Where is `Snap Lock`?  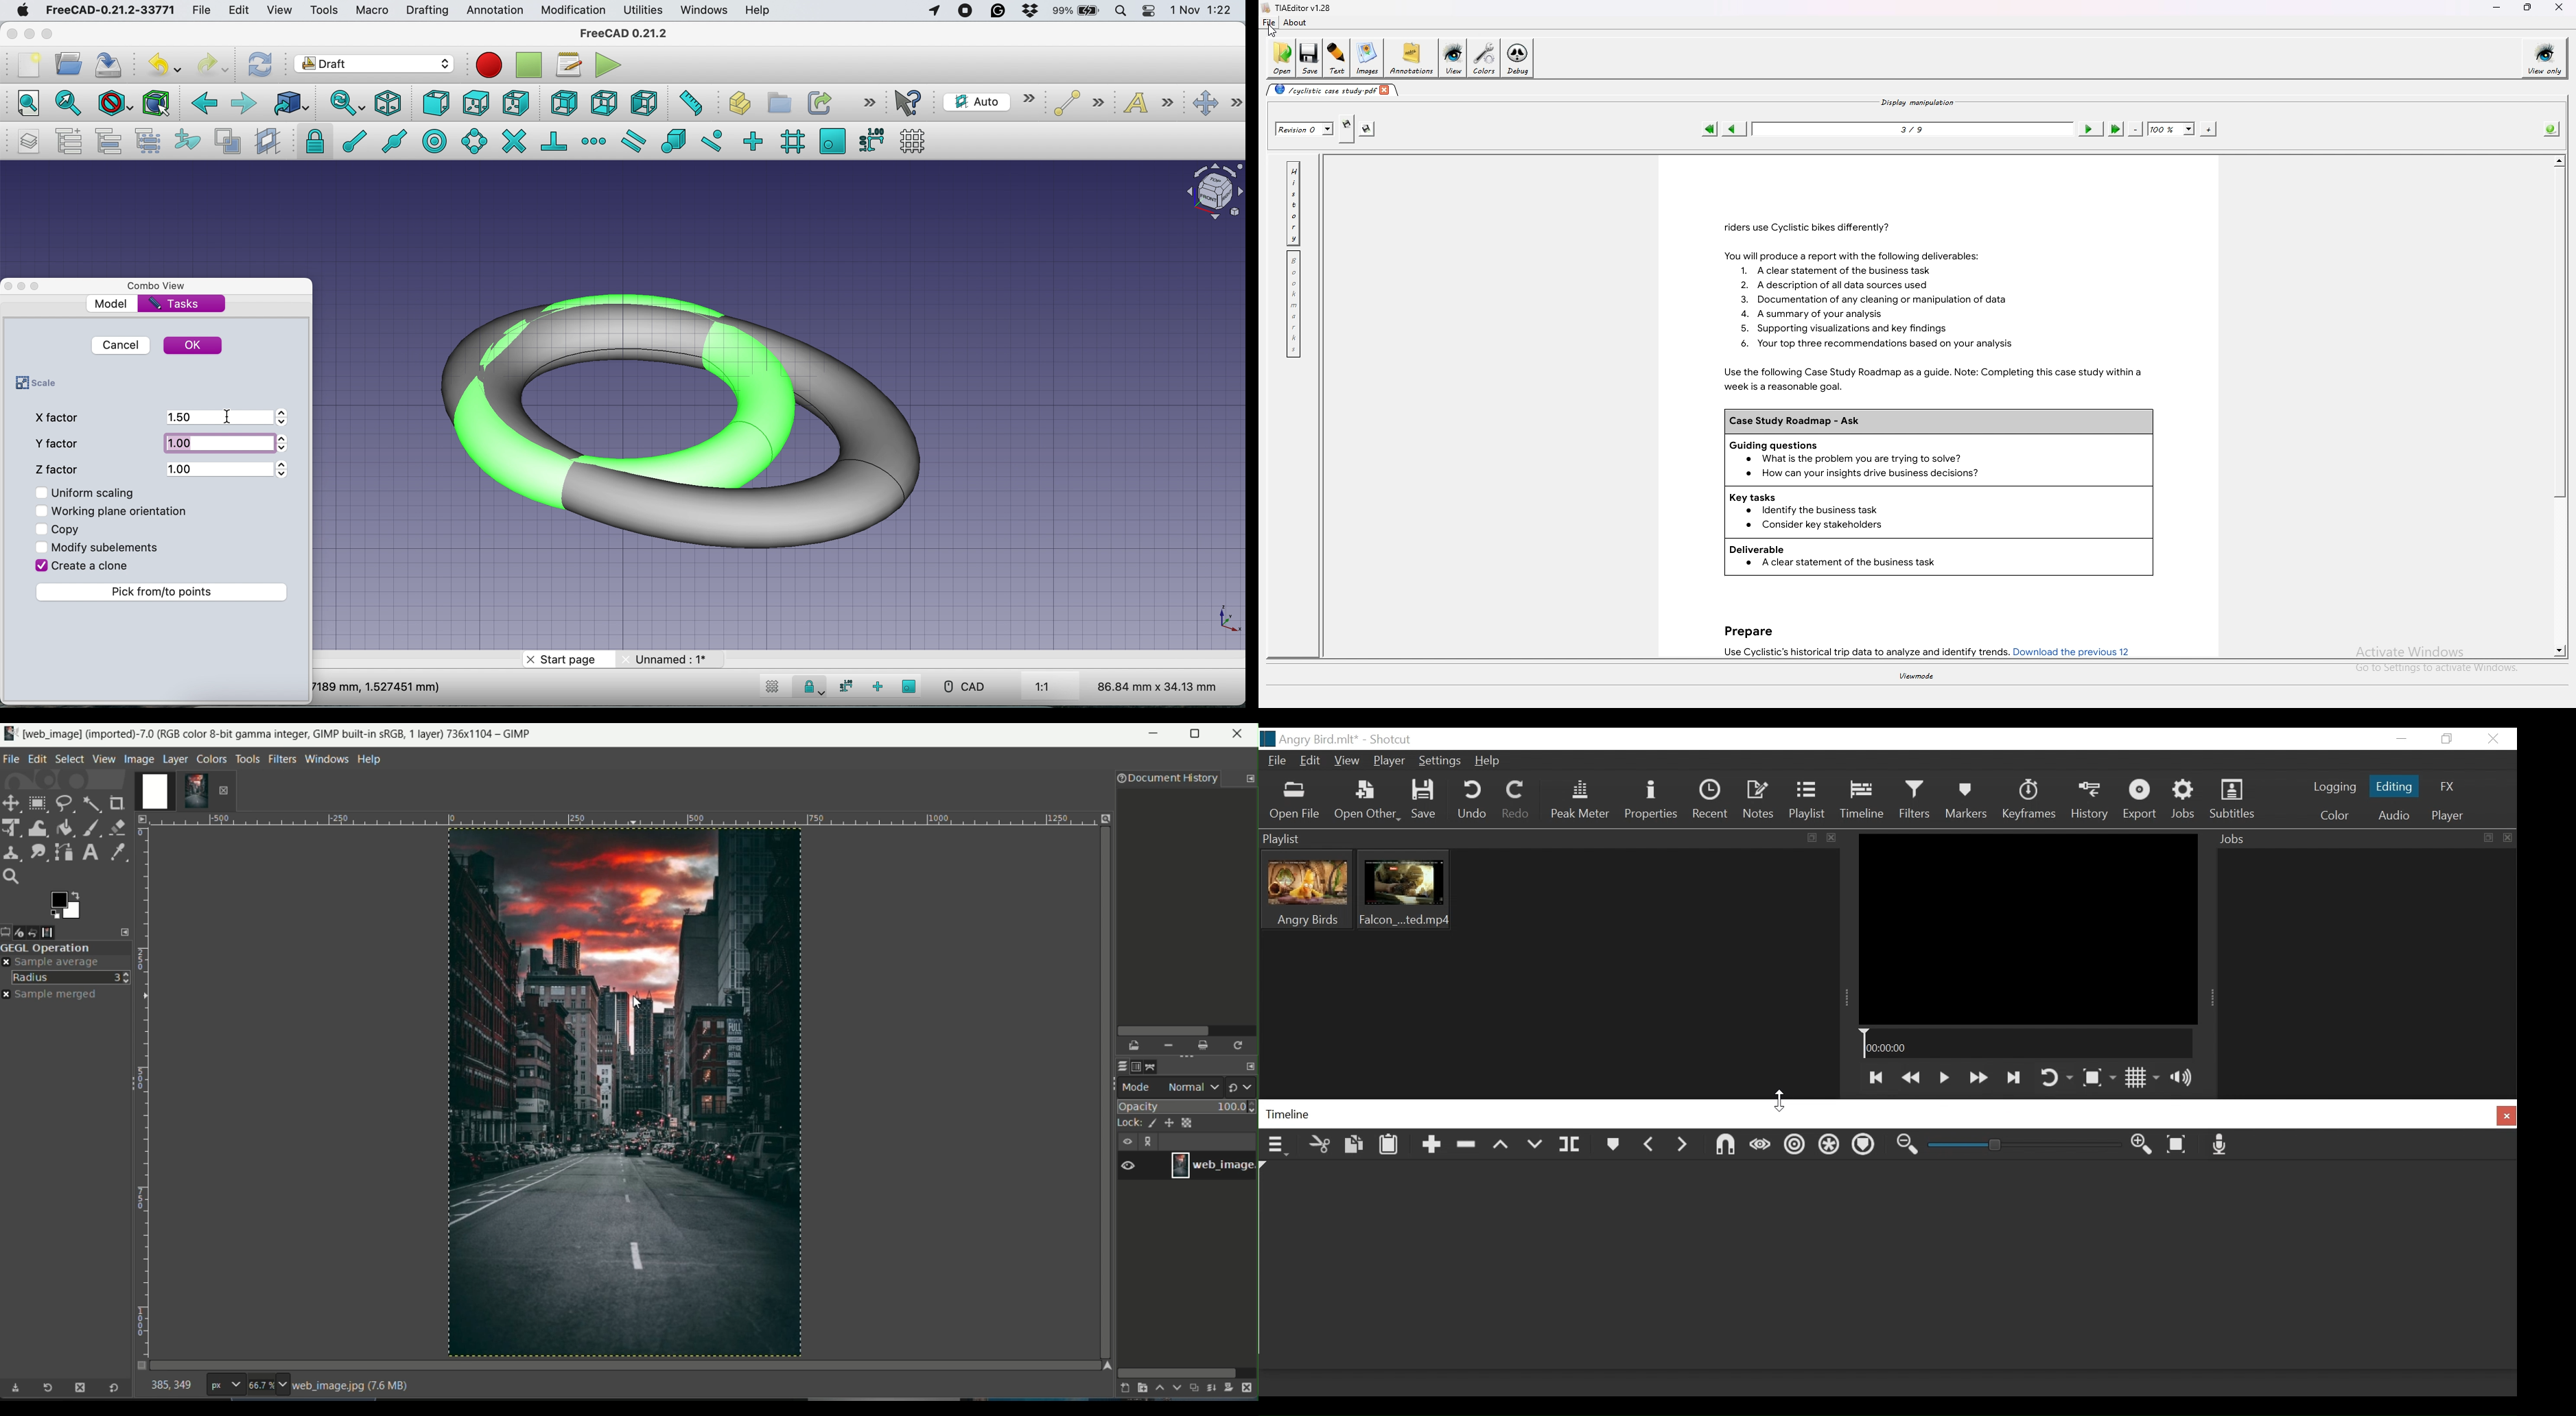
Snap Lock is located at coordinates (812, 686).